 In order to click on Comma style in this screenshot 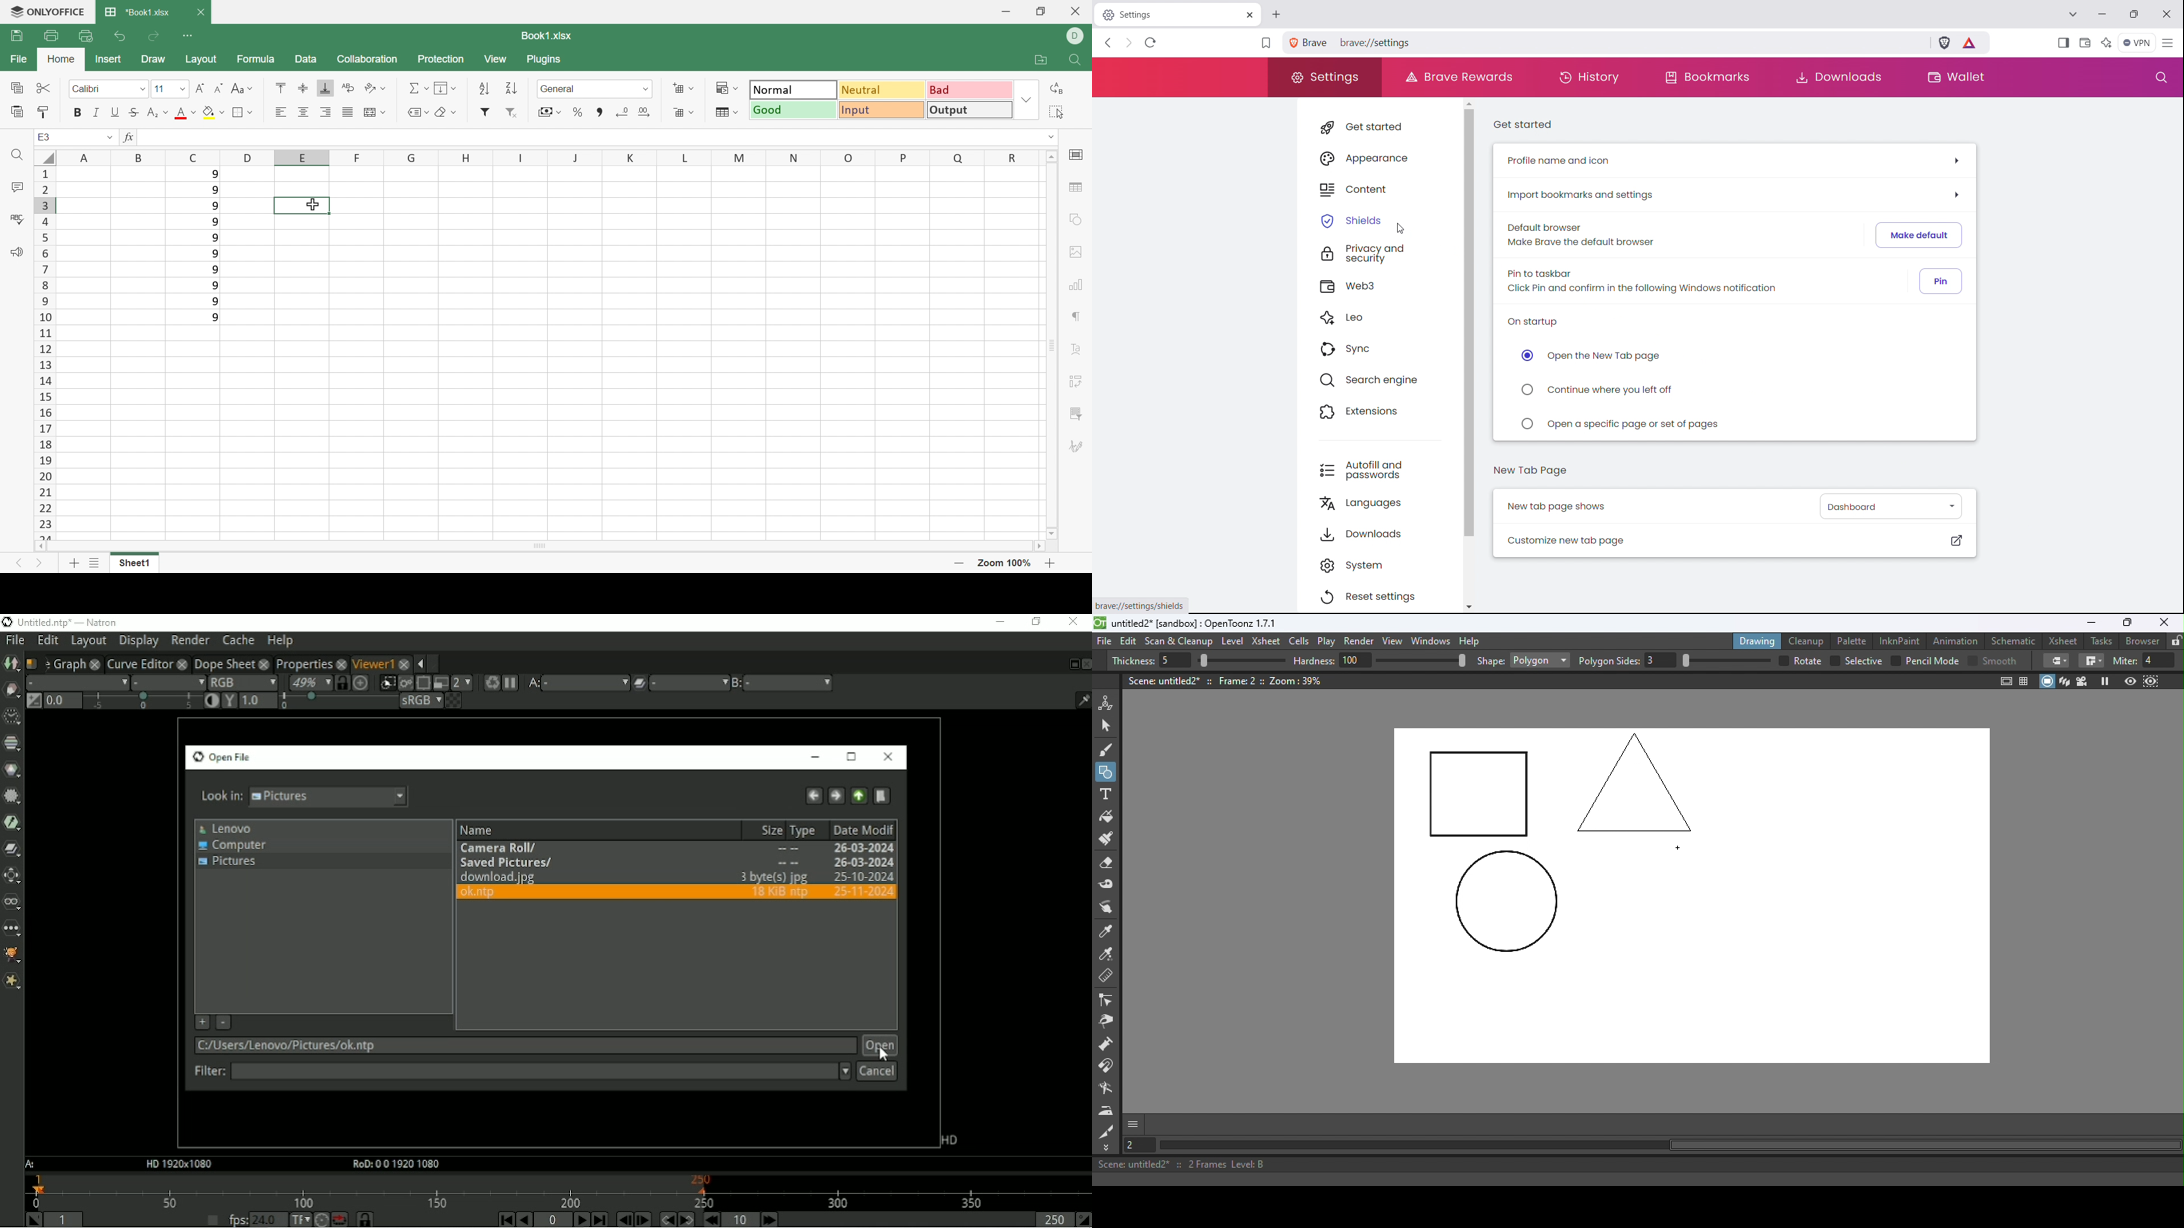, I will do `click(598, 111)`.